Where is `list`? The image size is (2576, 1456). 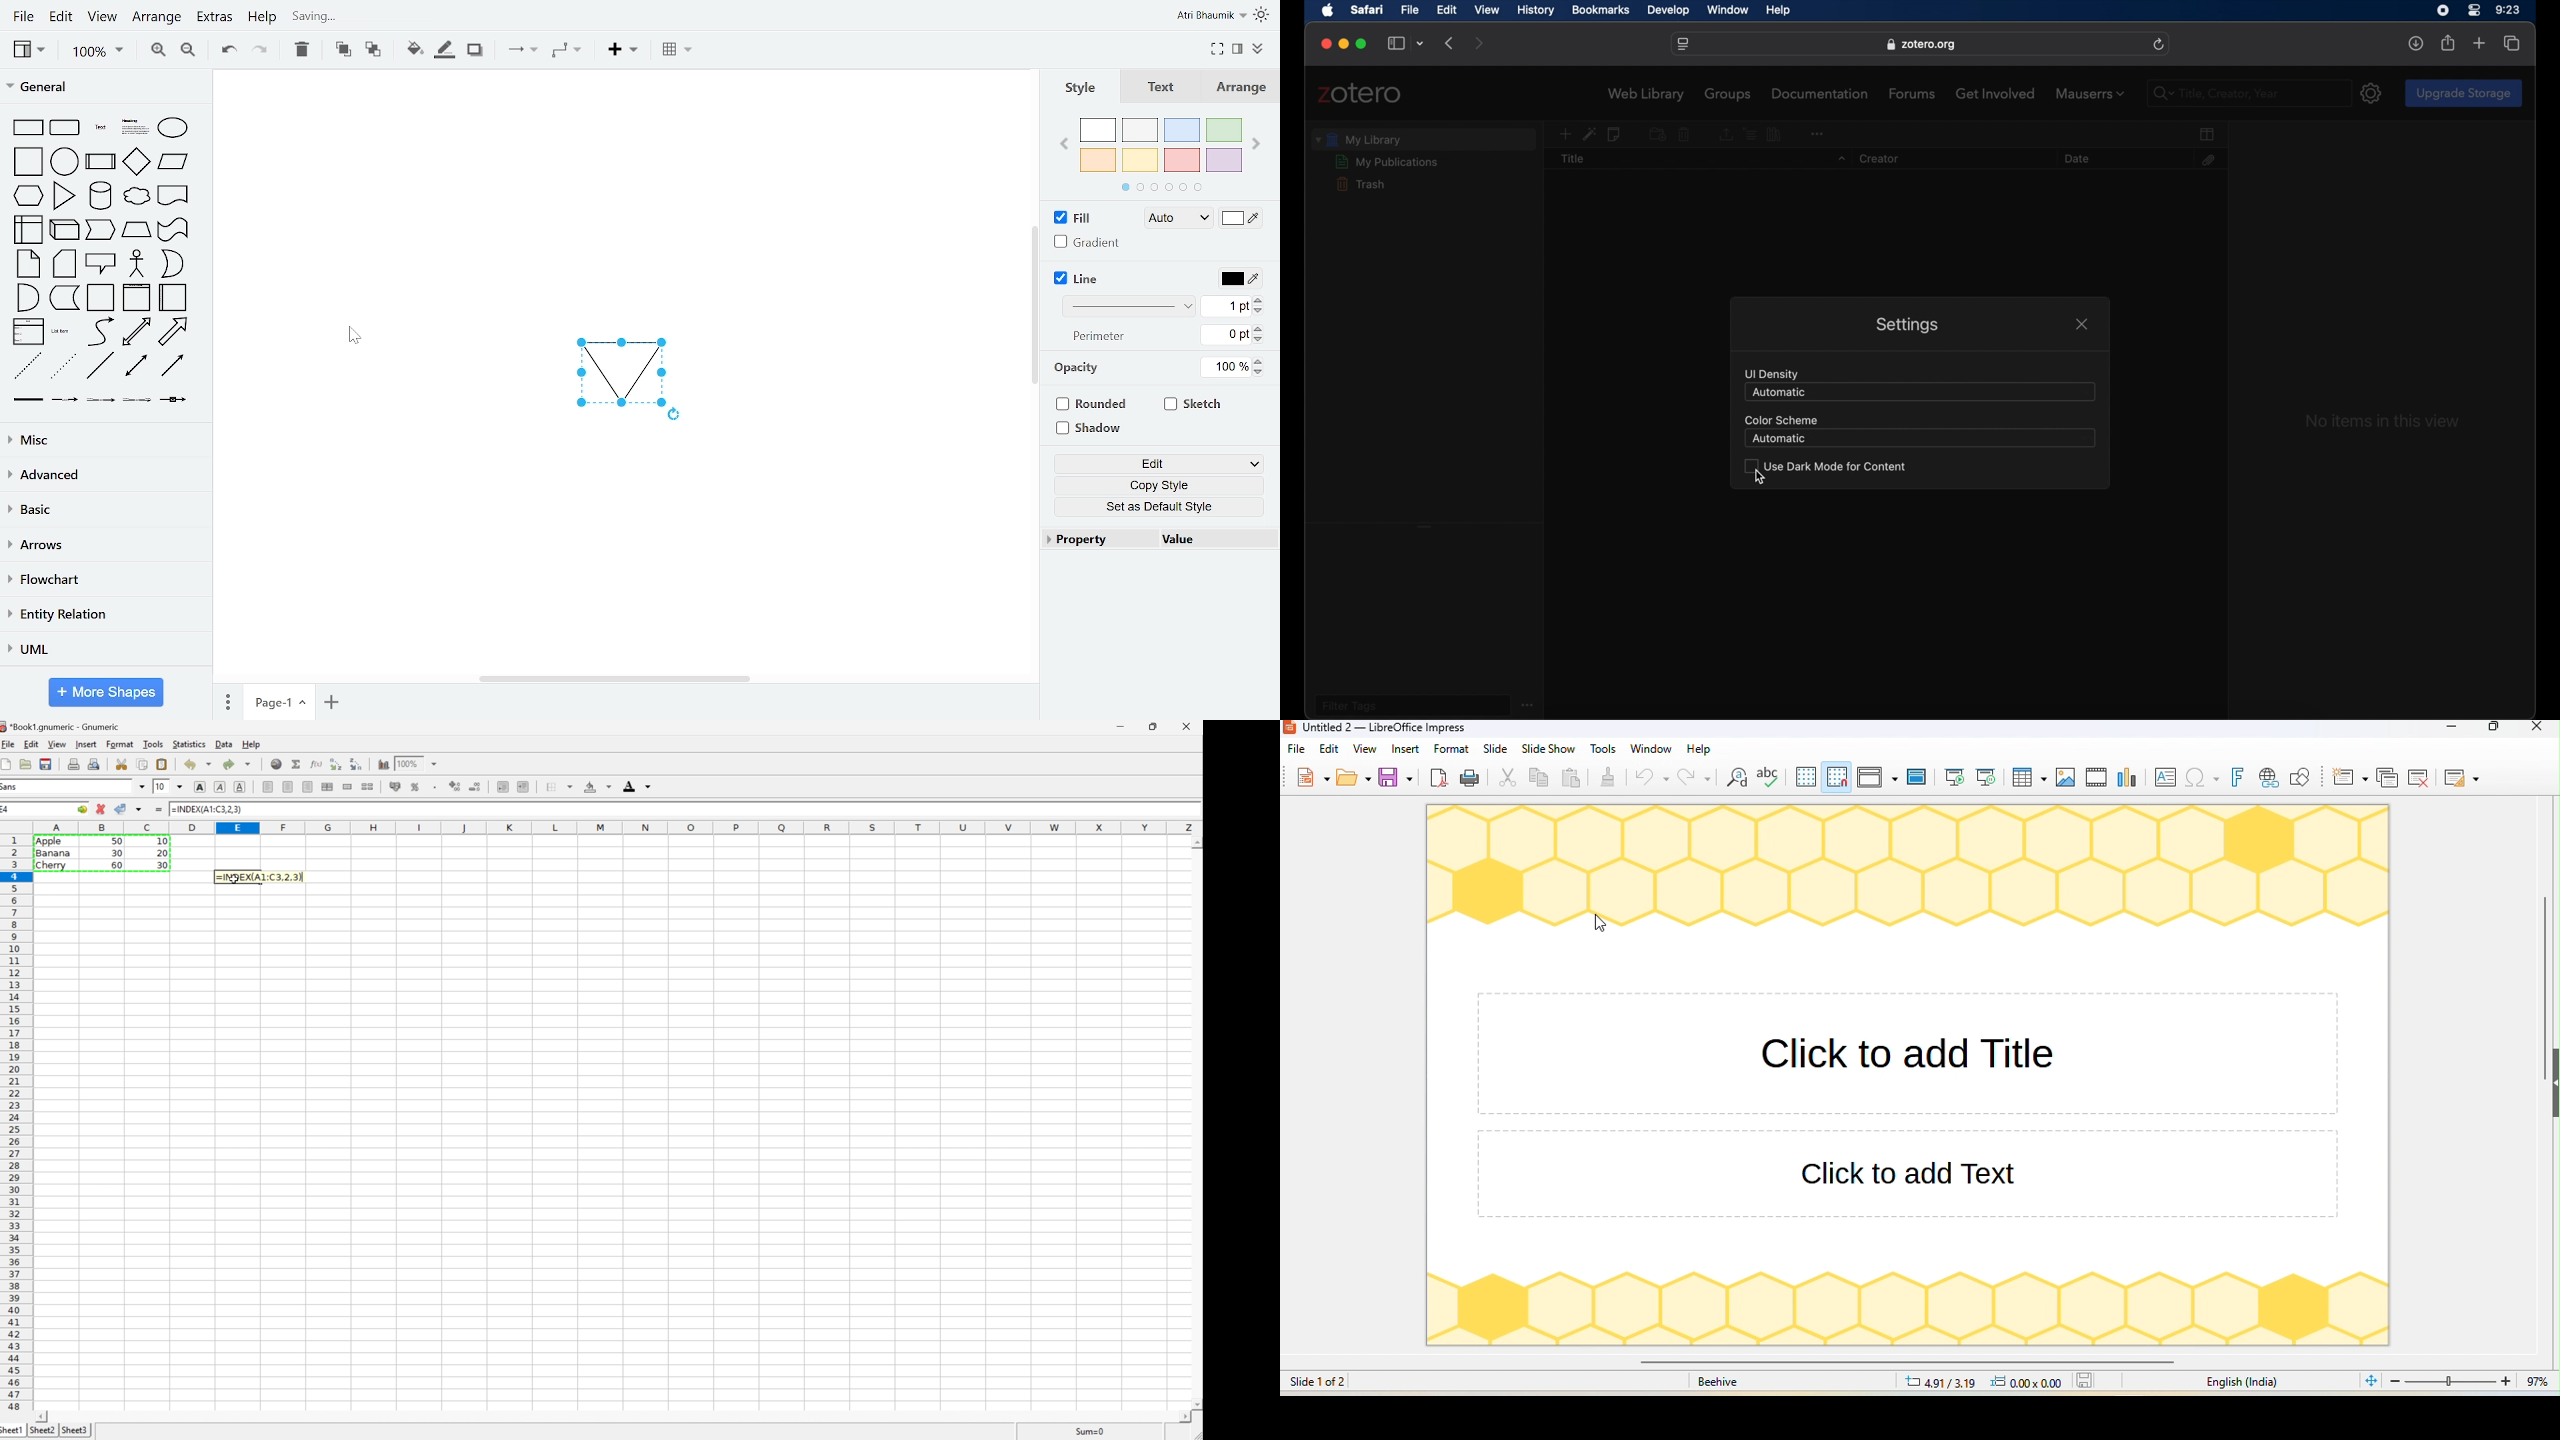
list is located at coordinates (27, 333).